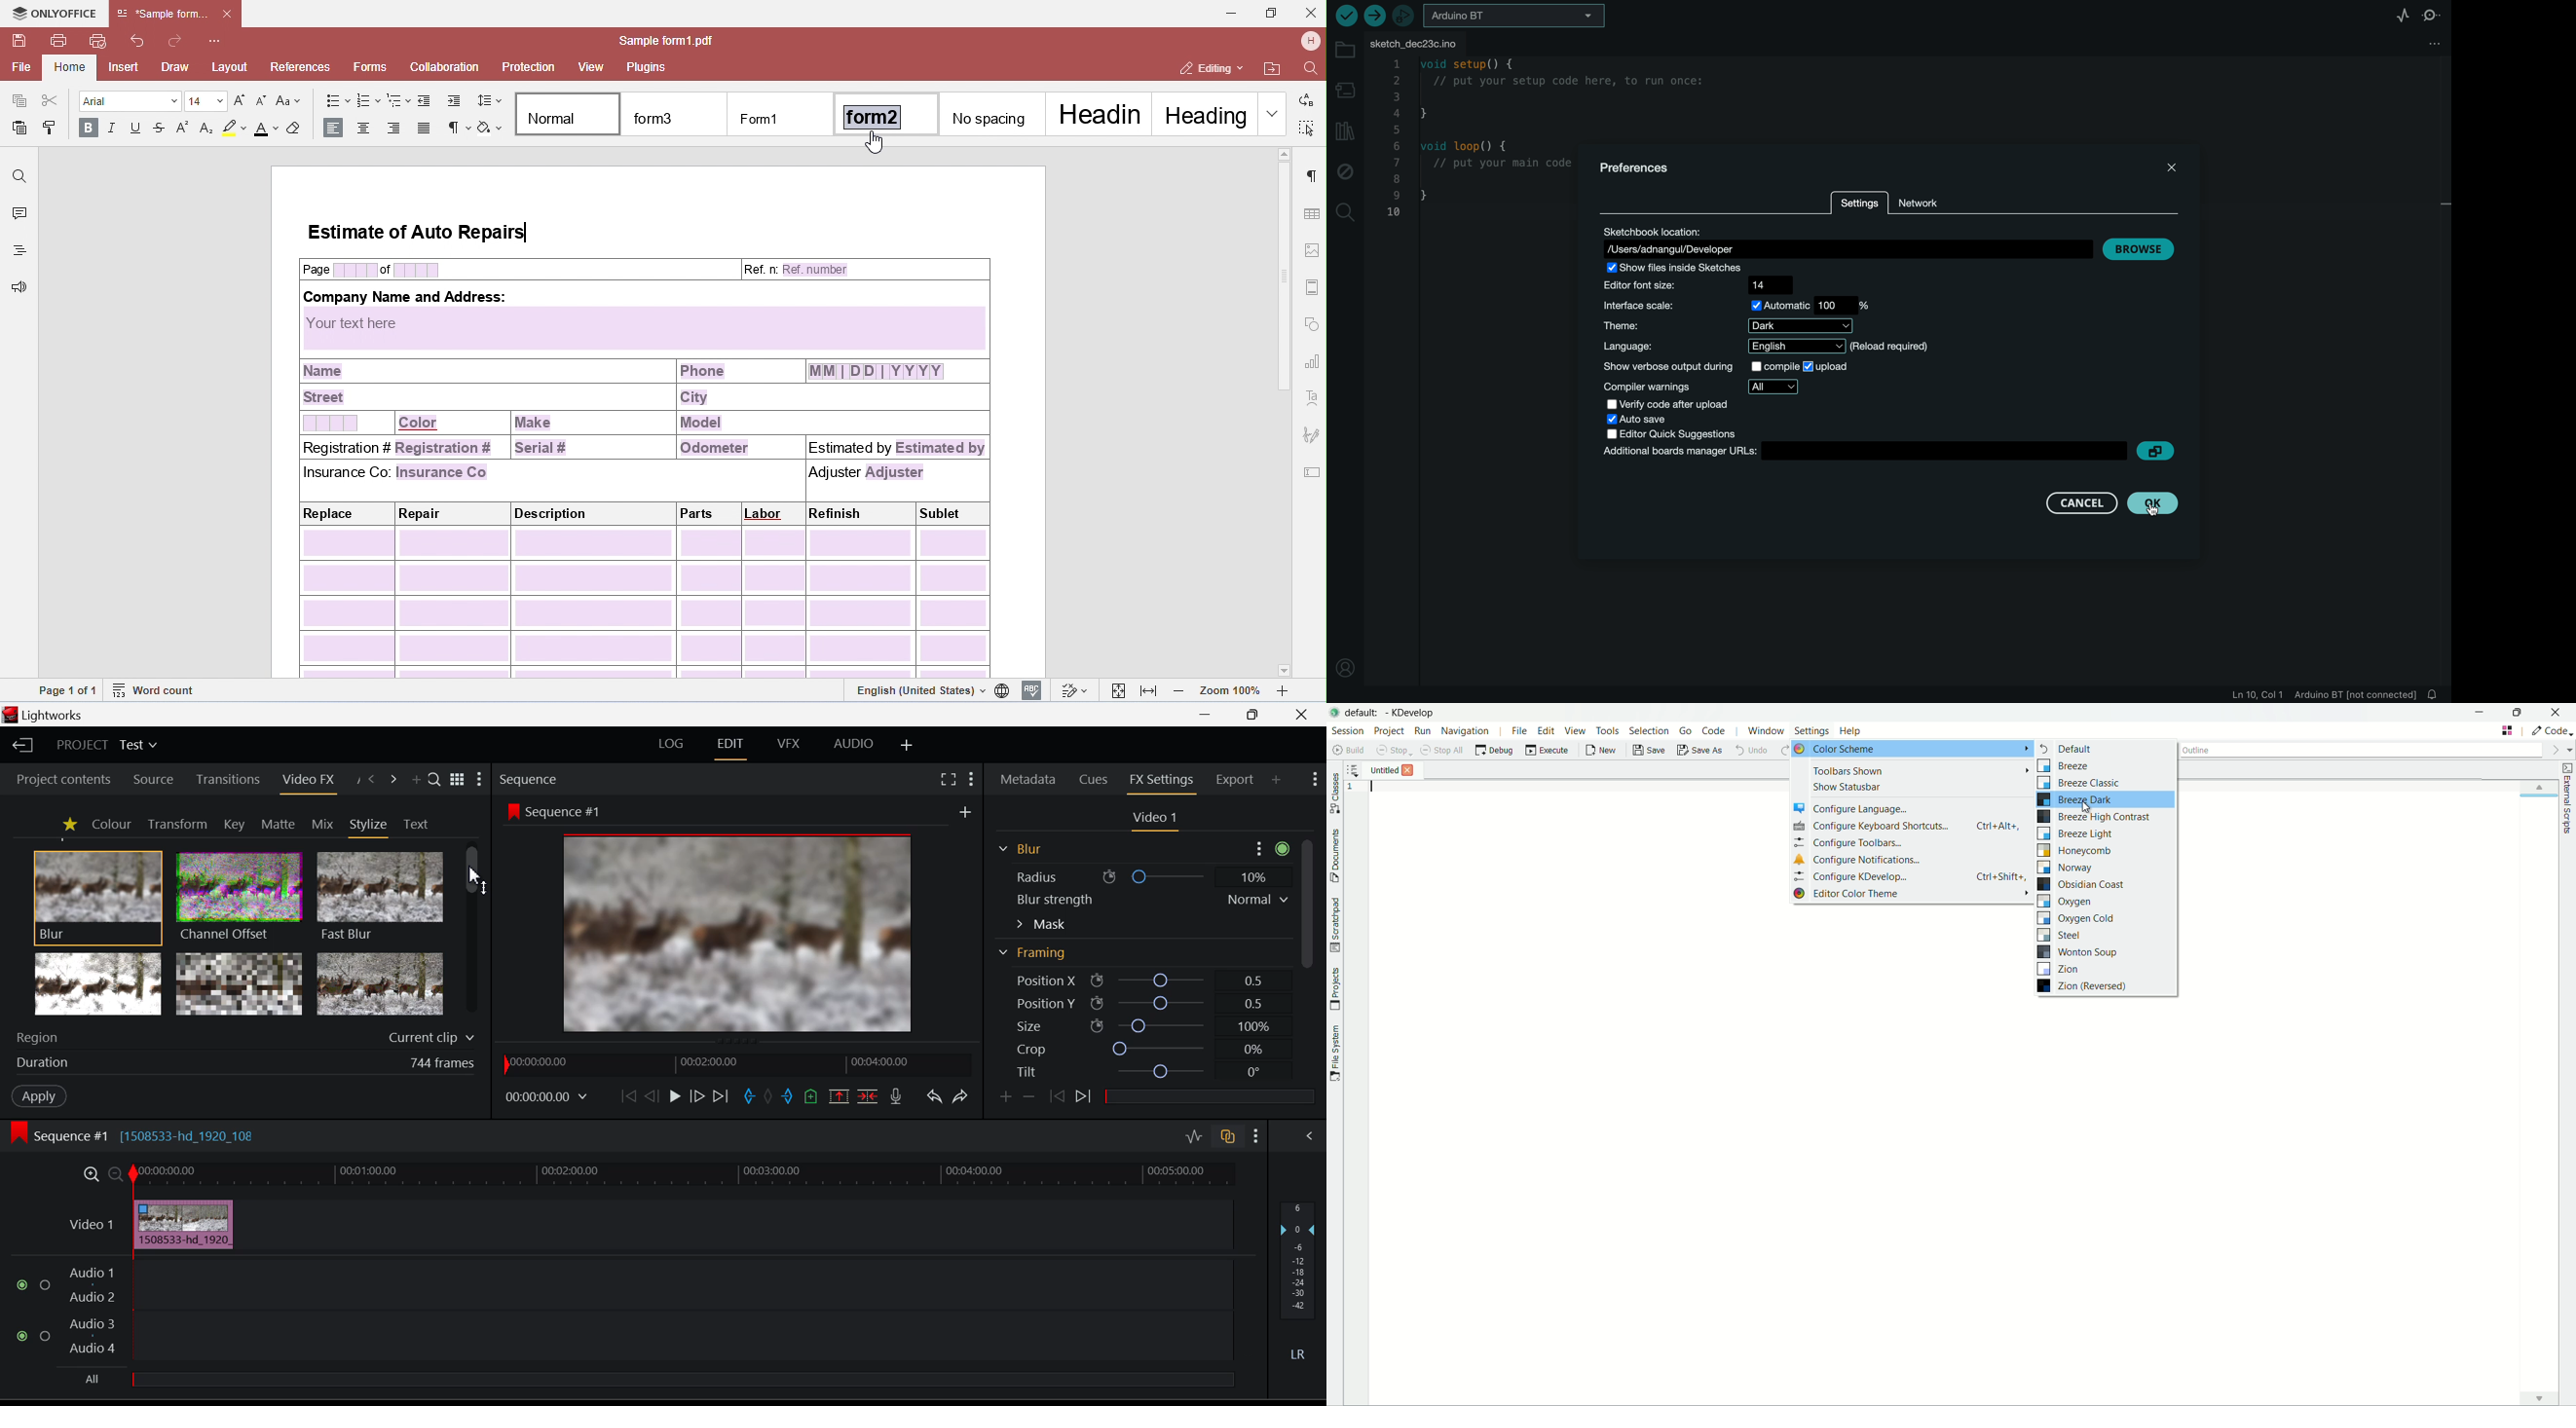 Image resolution: width=2576 pixels, height=1428 pixels. What do you see at coordinates (734, 1064) in the screenshot?
I see `Project Timeline Navigator` at bounding box center [734, 1064].